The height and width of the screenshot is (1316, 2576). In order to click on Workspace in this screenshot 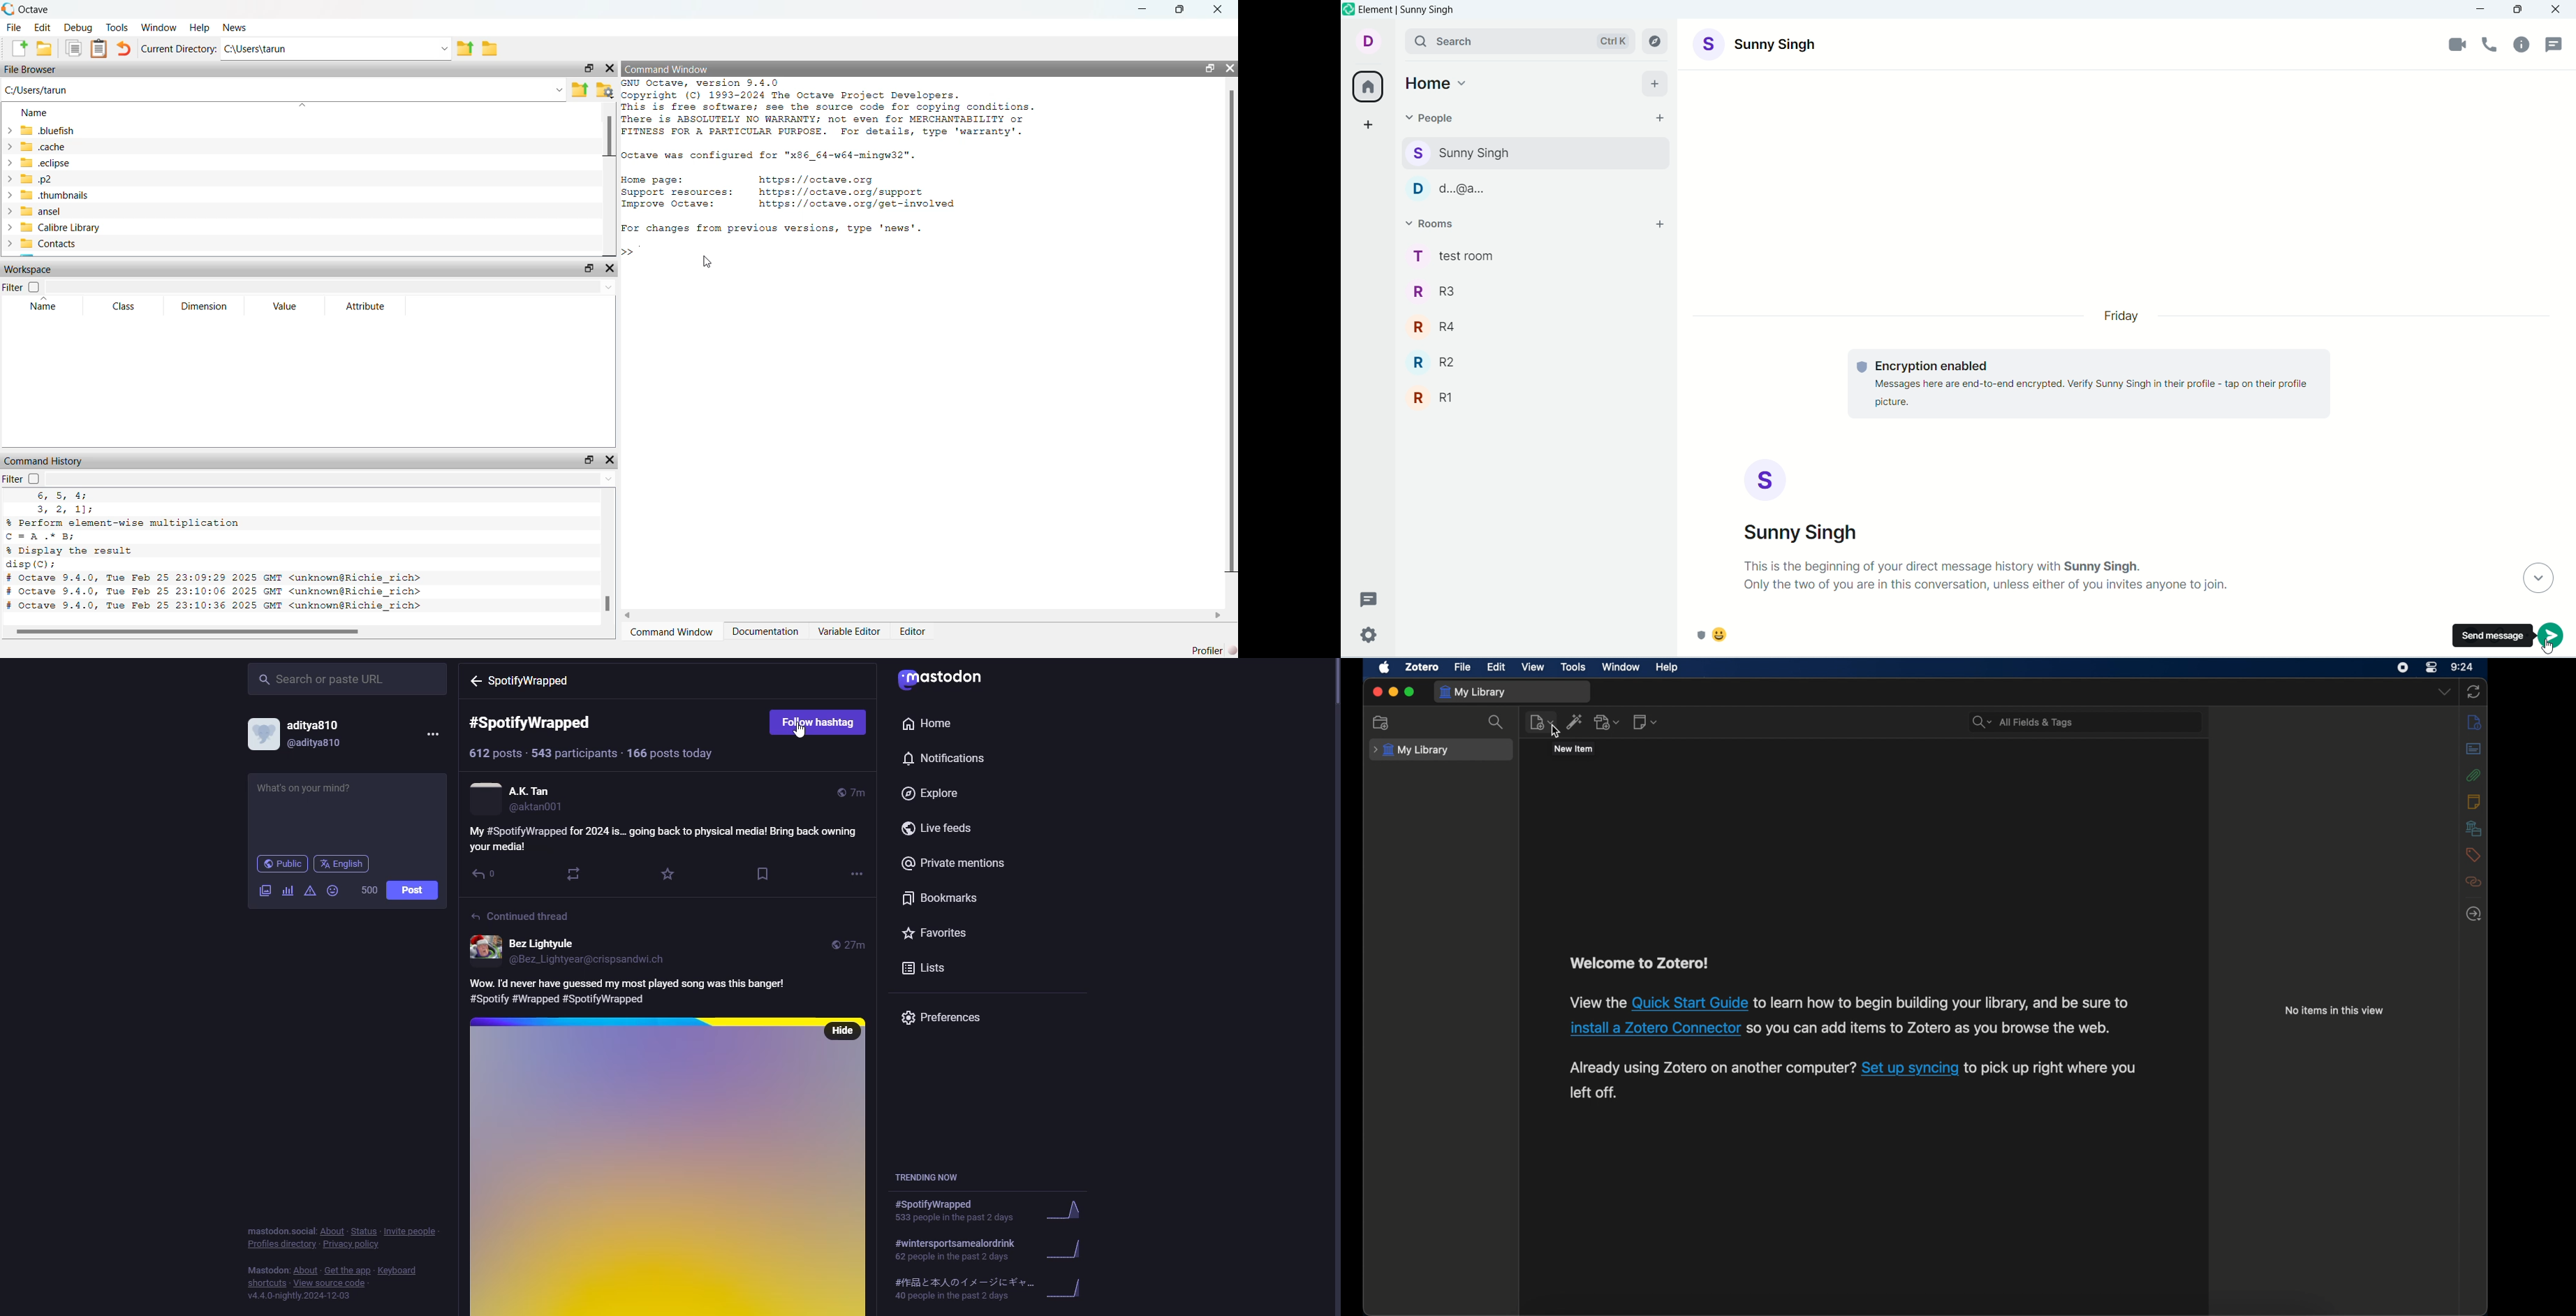, I will do `click(28, 268)`.